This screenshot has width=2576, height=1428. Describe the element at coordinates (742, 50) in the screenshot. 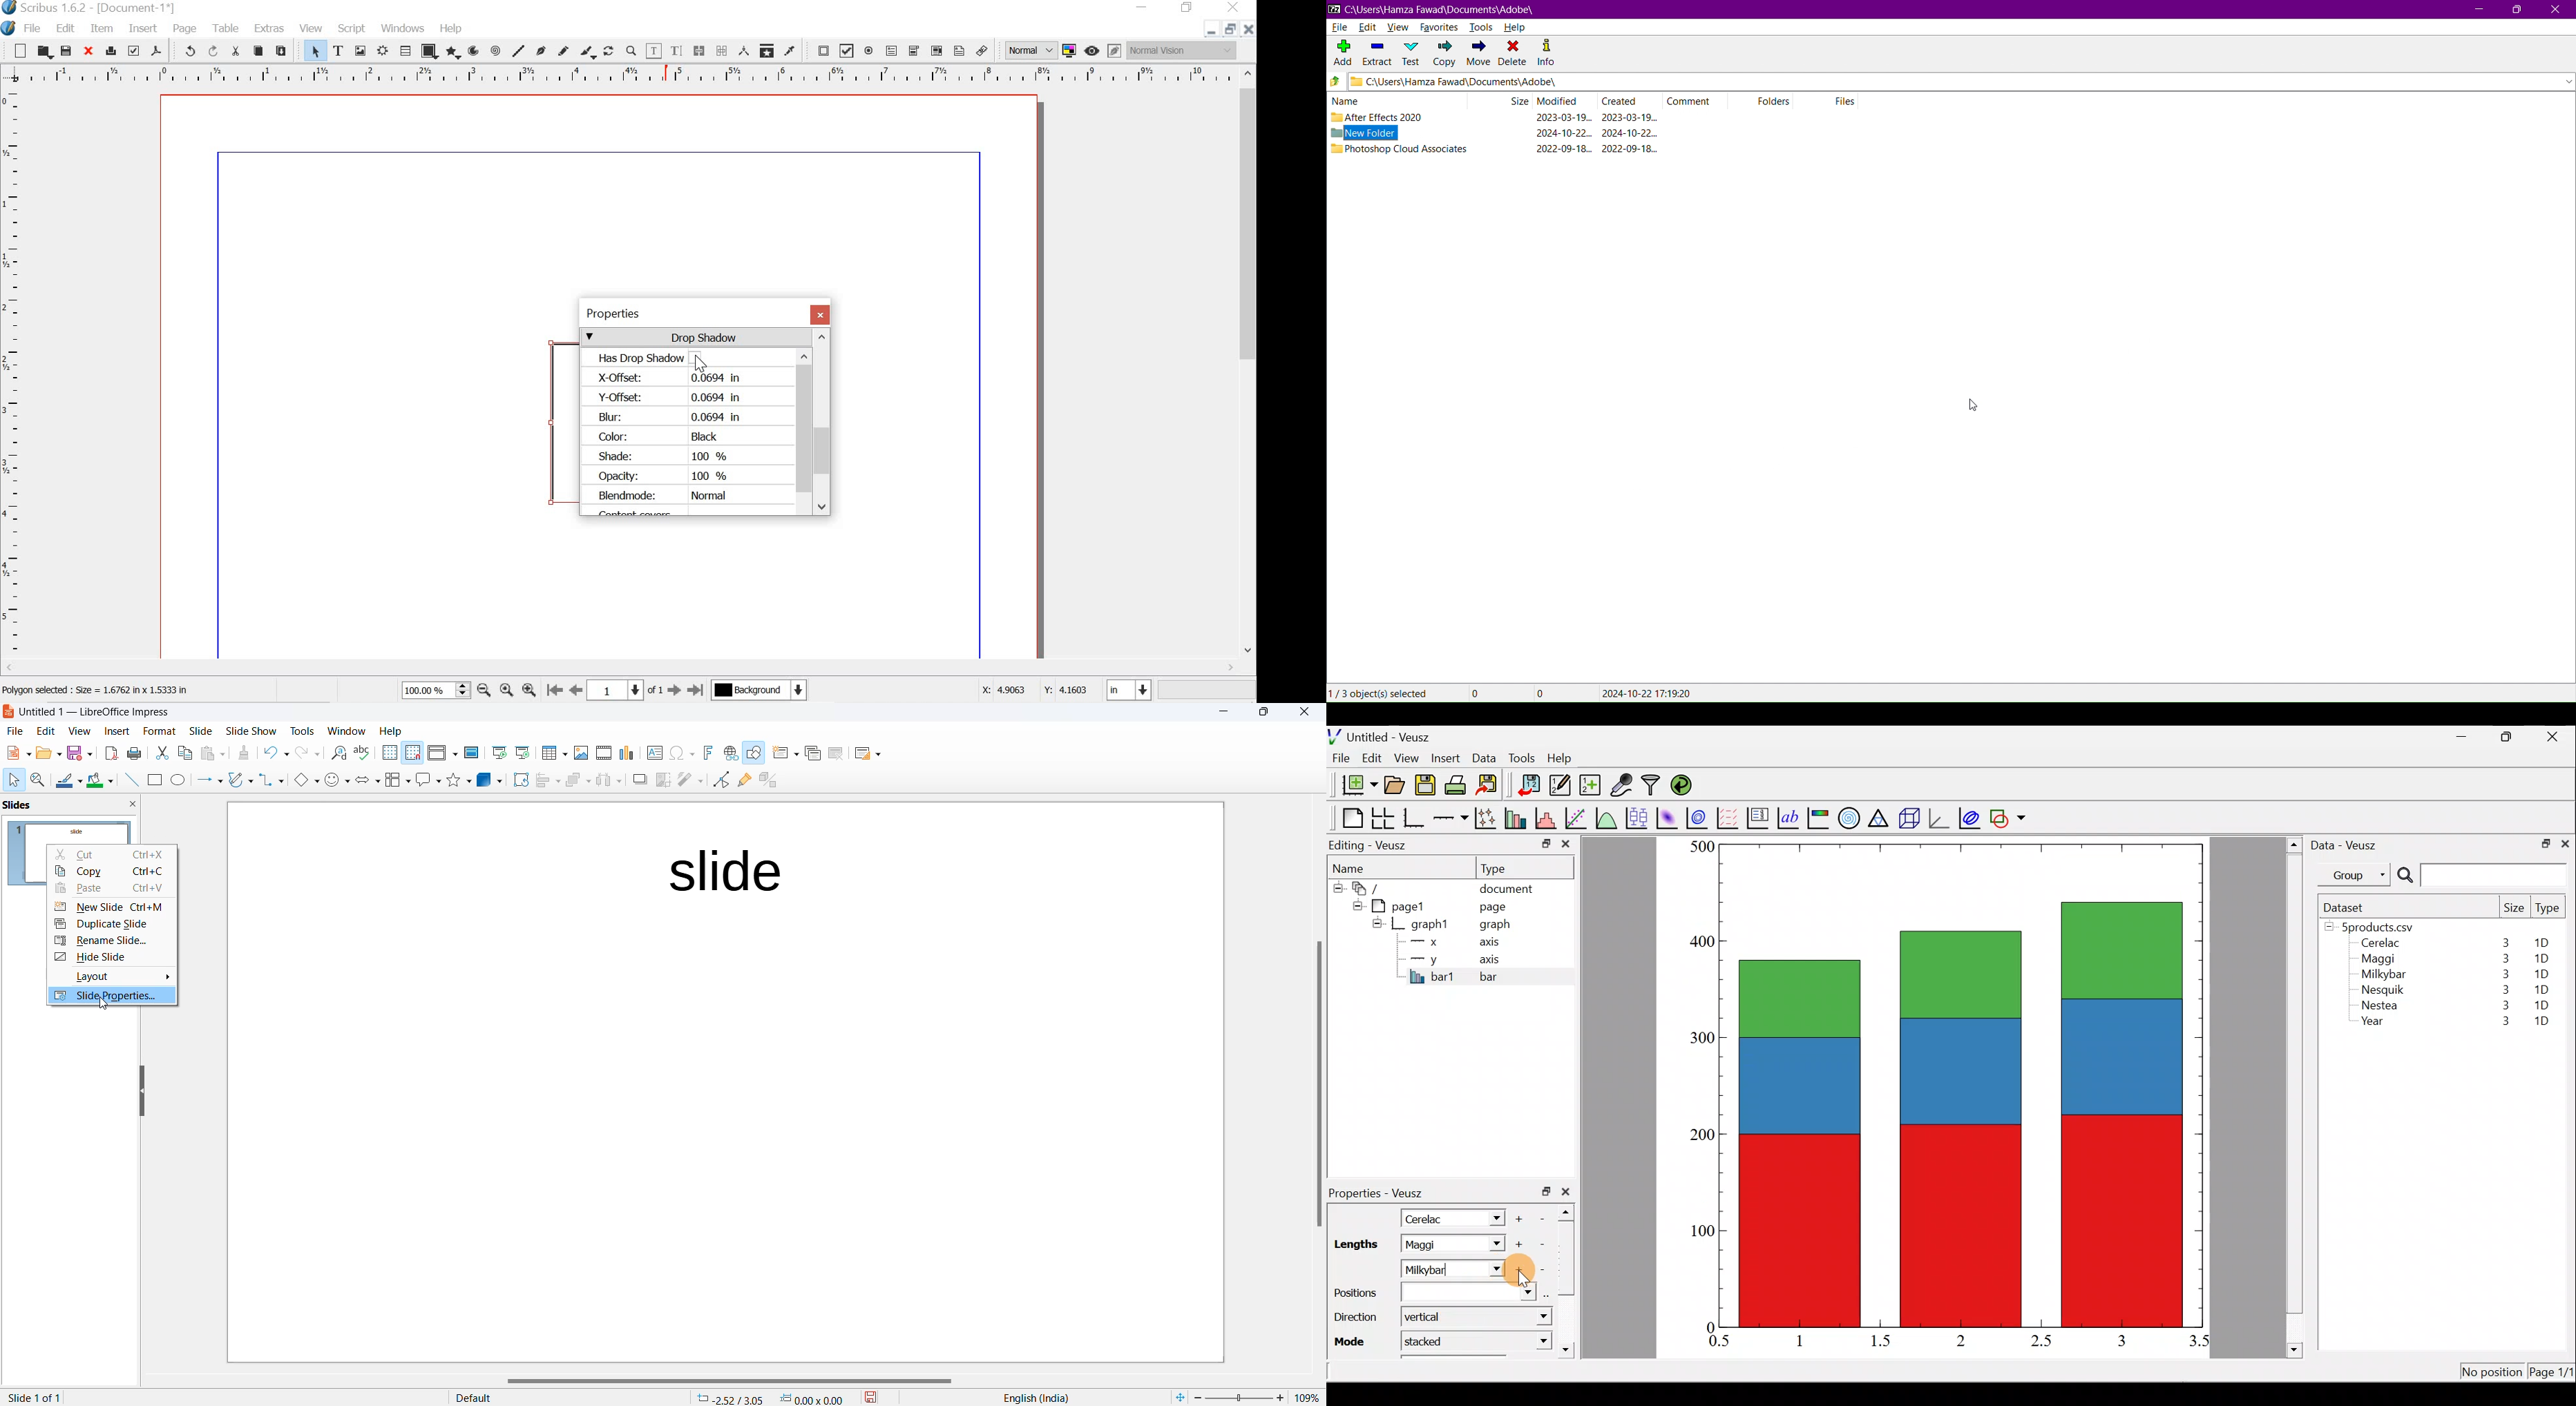

I see `measurements` at that location.